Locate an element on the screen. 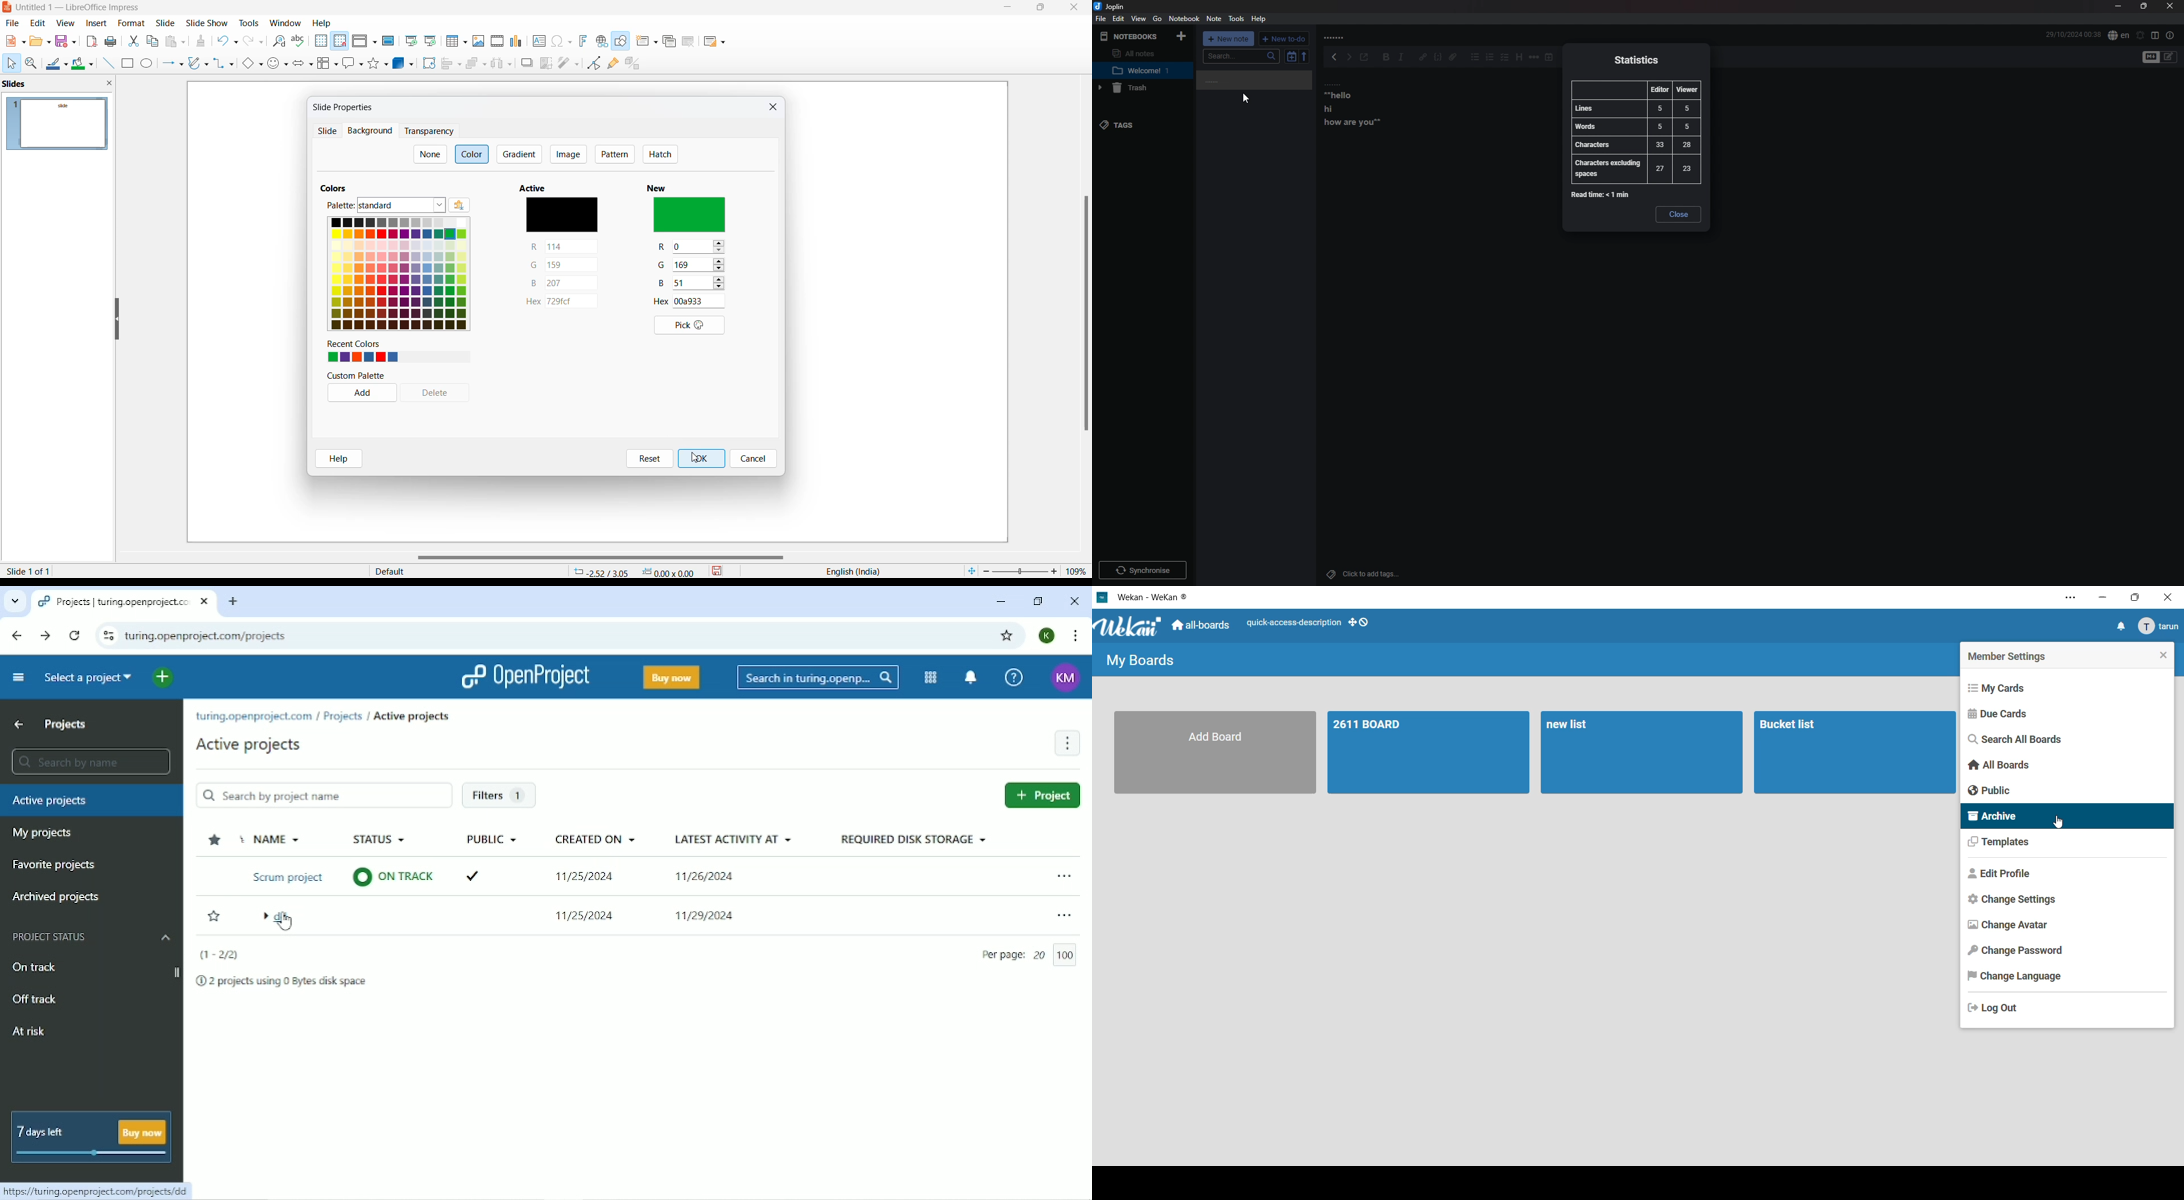 This screenshot has width=2184, height=1204. new note is located at coordinates (1228, 38).